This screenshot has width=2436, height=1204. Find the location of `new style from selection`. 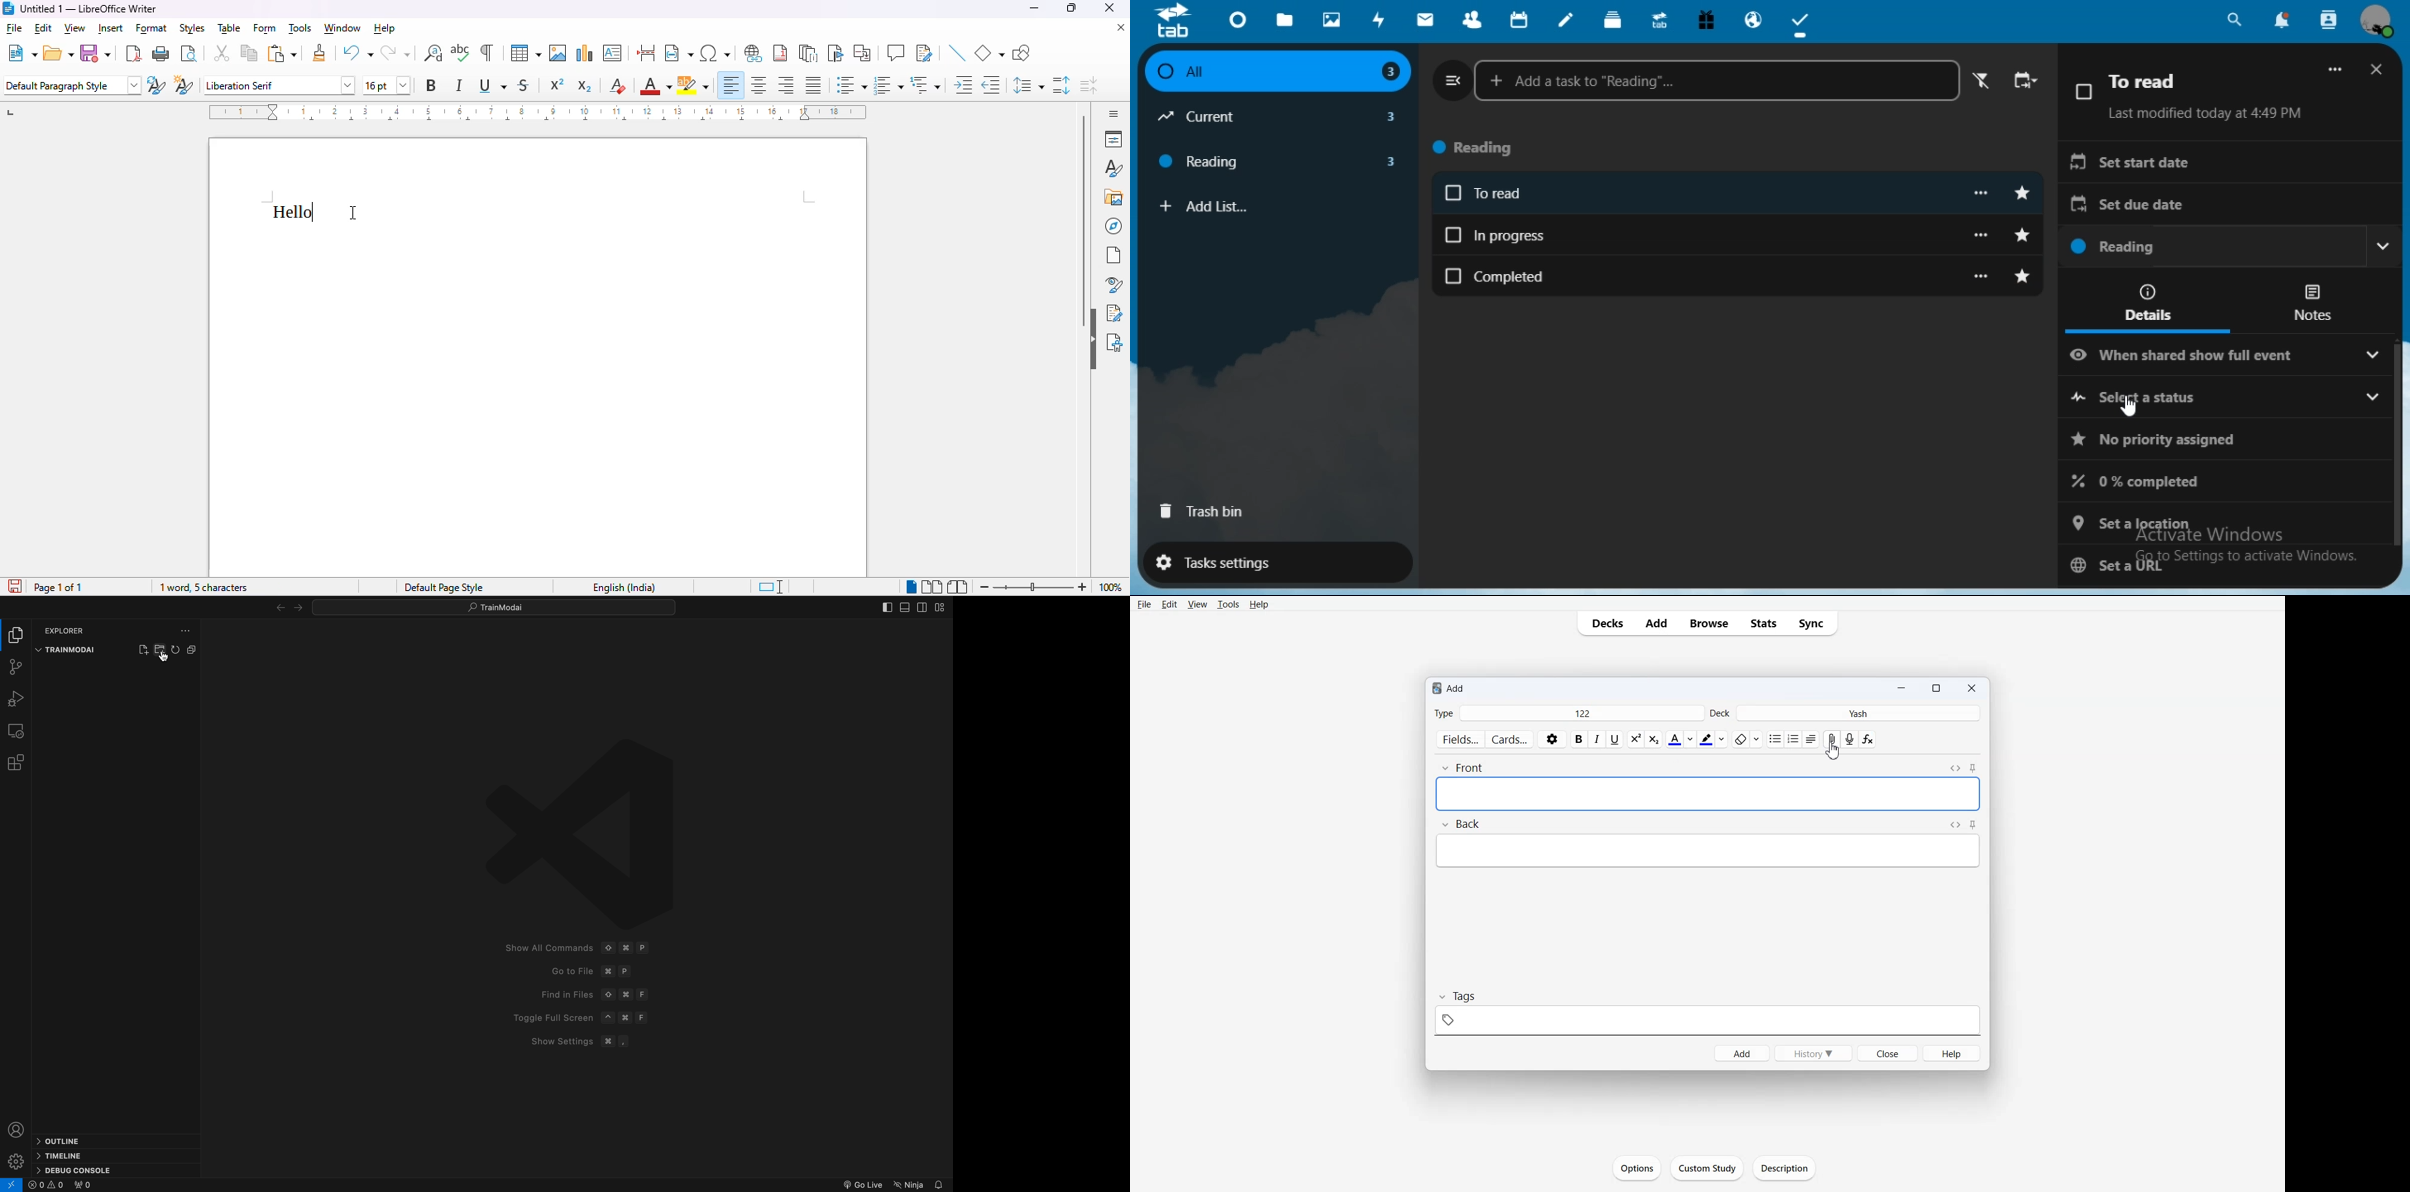

new style from selection is located at coordinates (185, 84).